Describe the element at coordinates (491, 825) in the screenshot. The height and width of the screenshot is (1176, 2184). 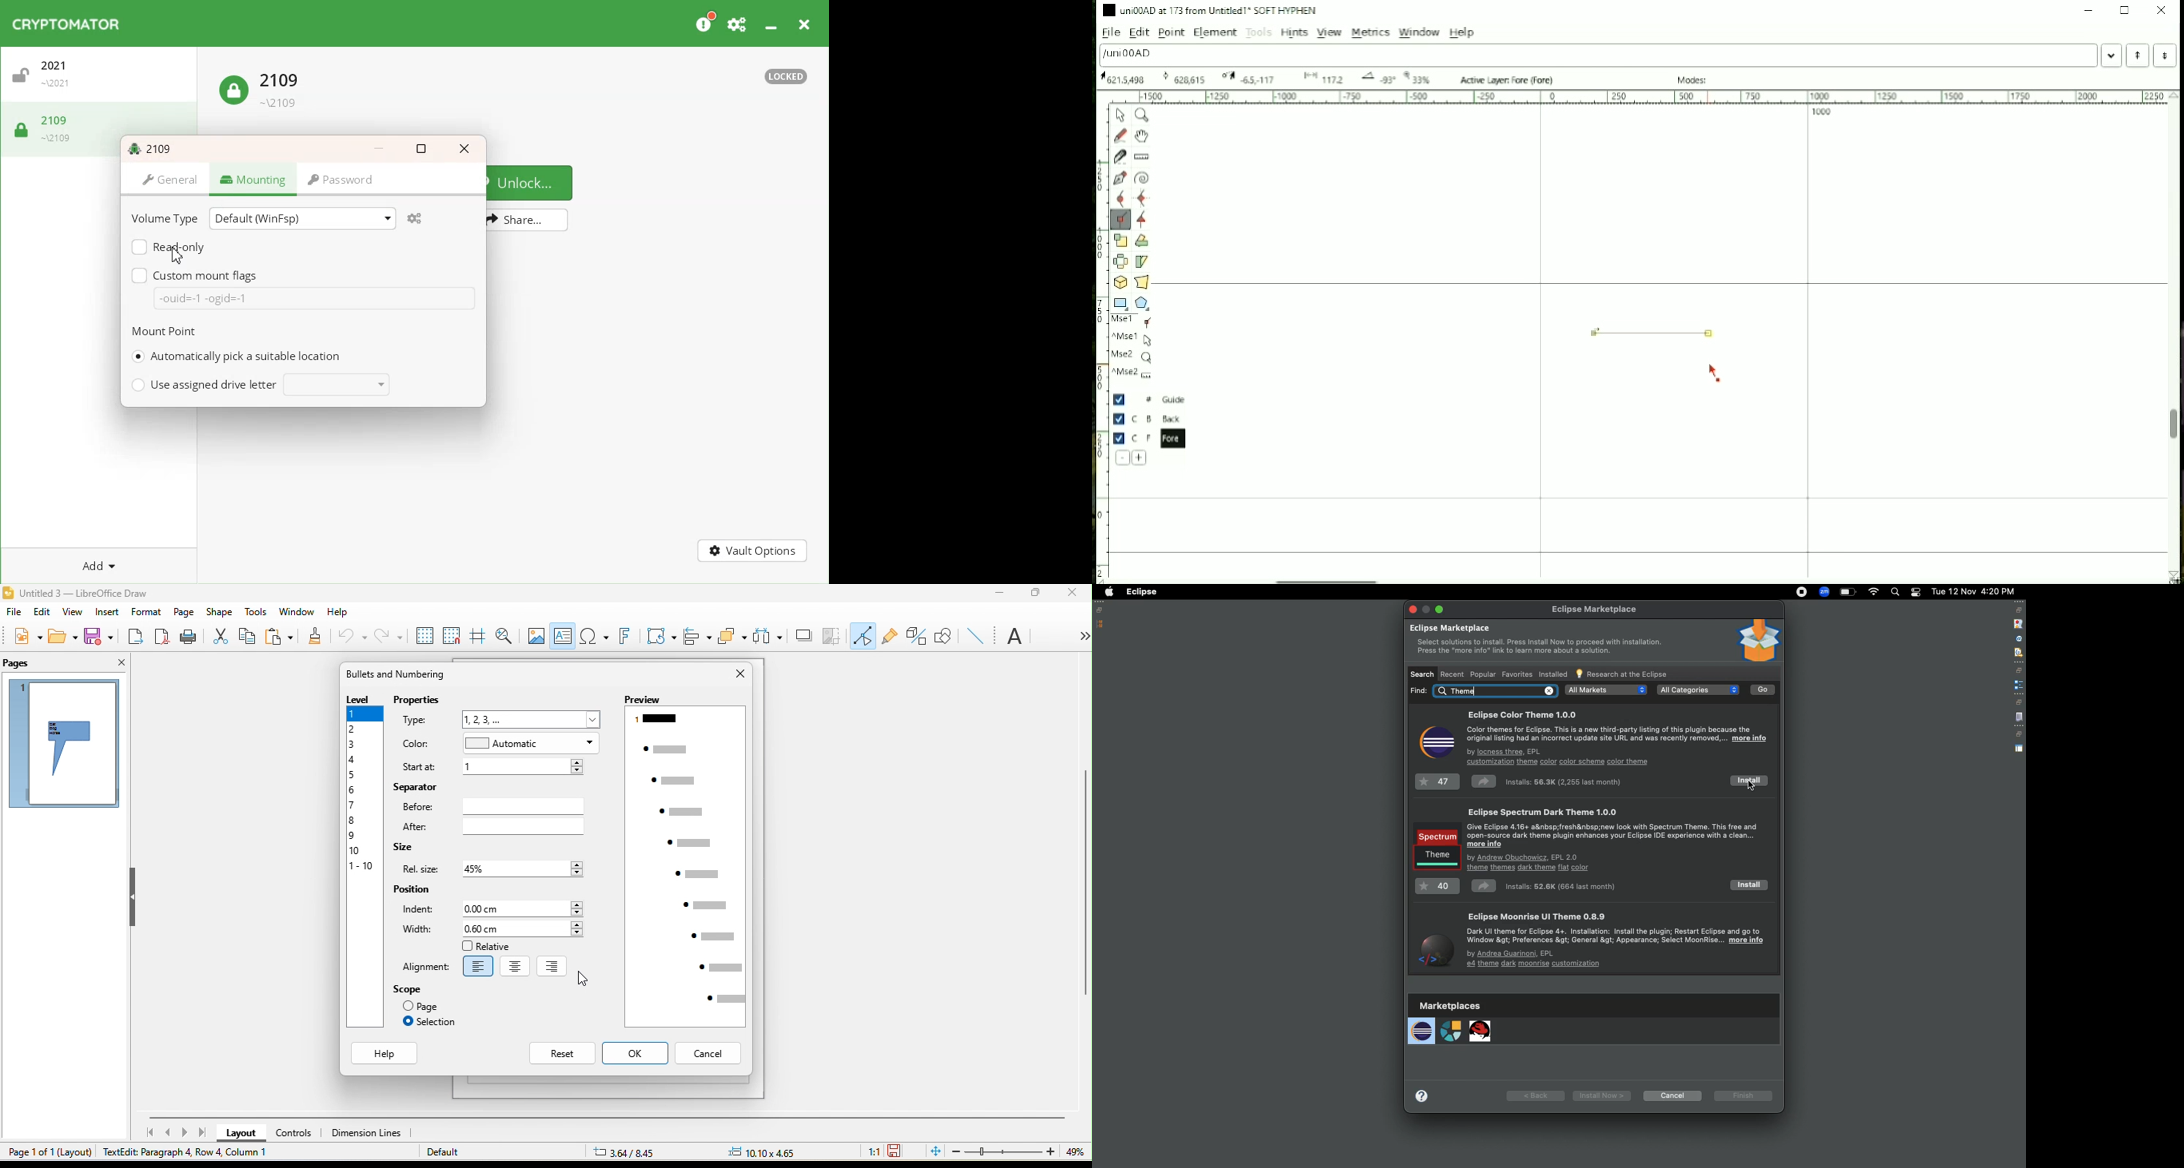
I see `after` at that location.